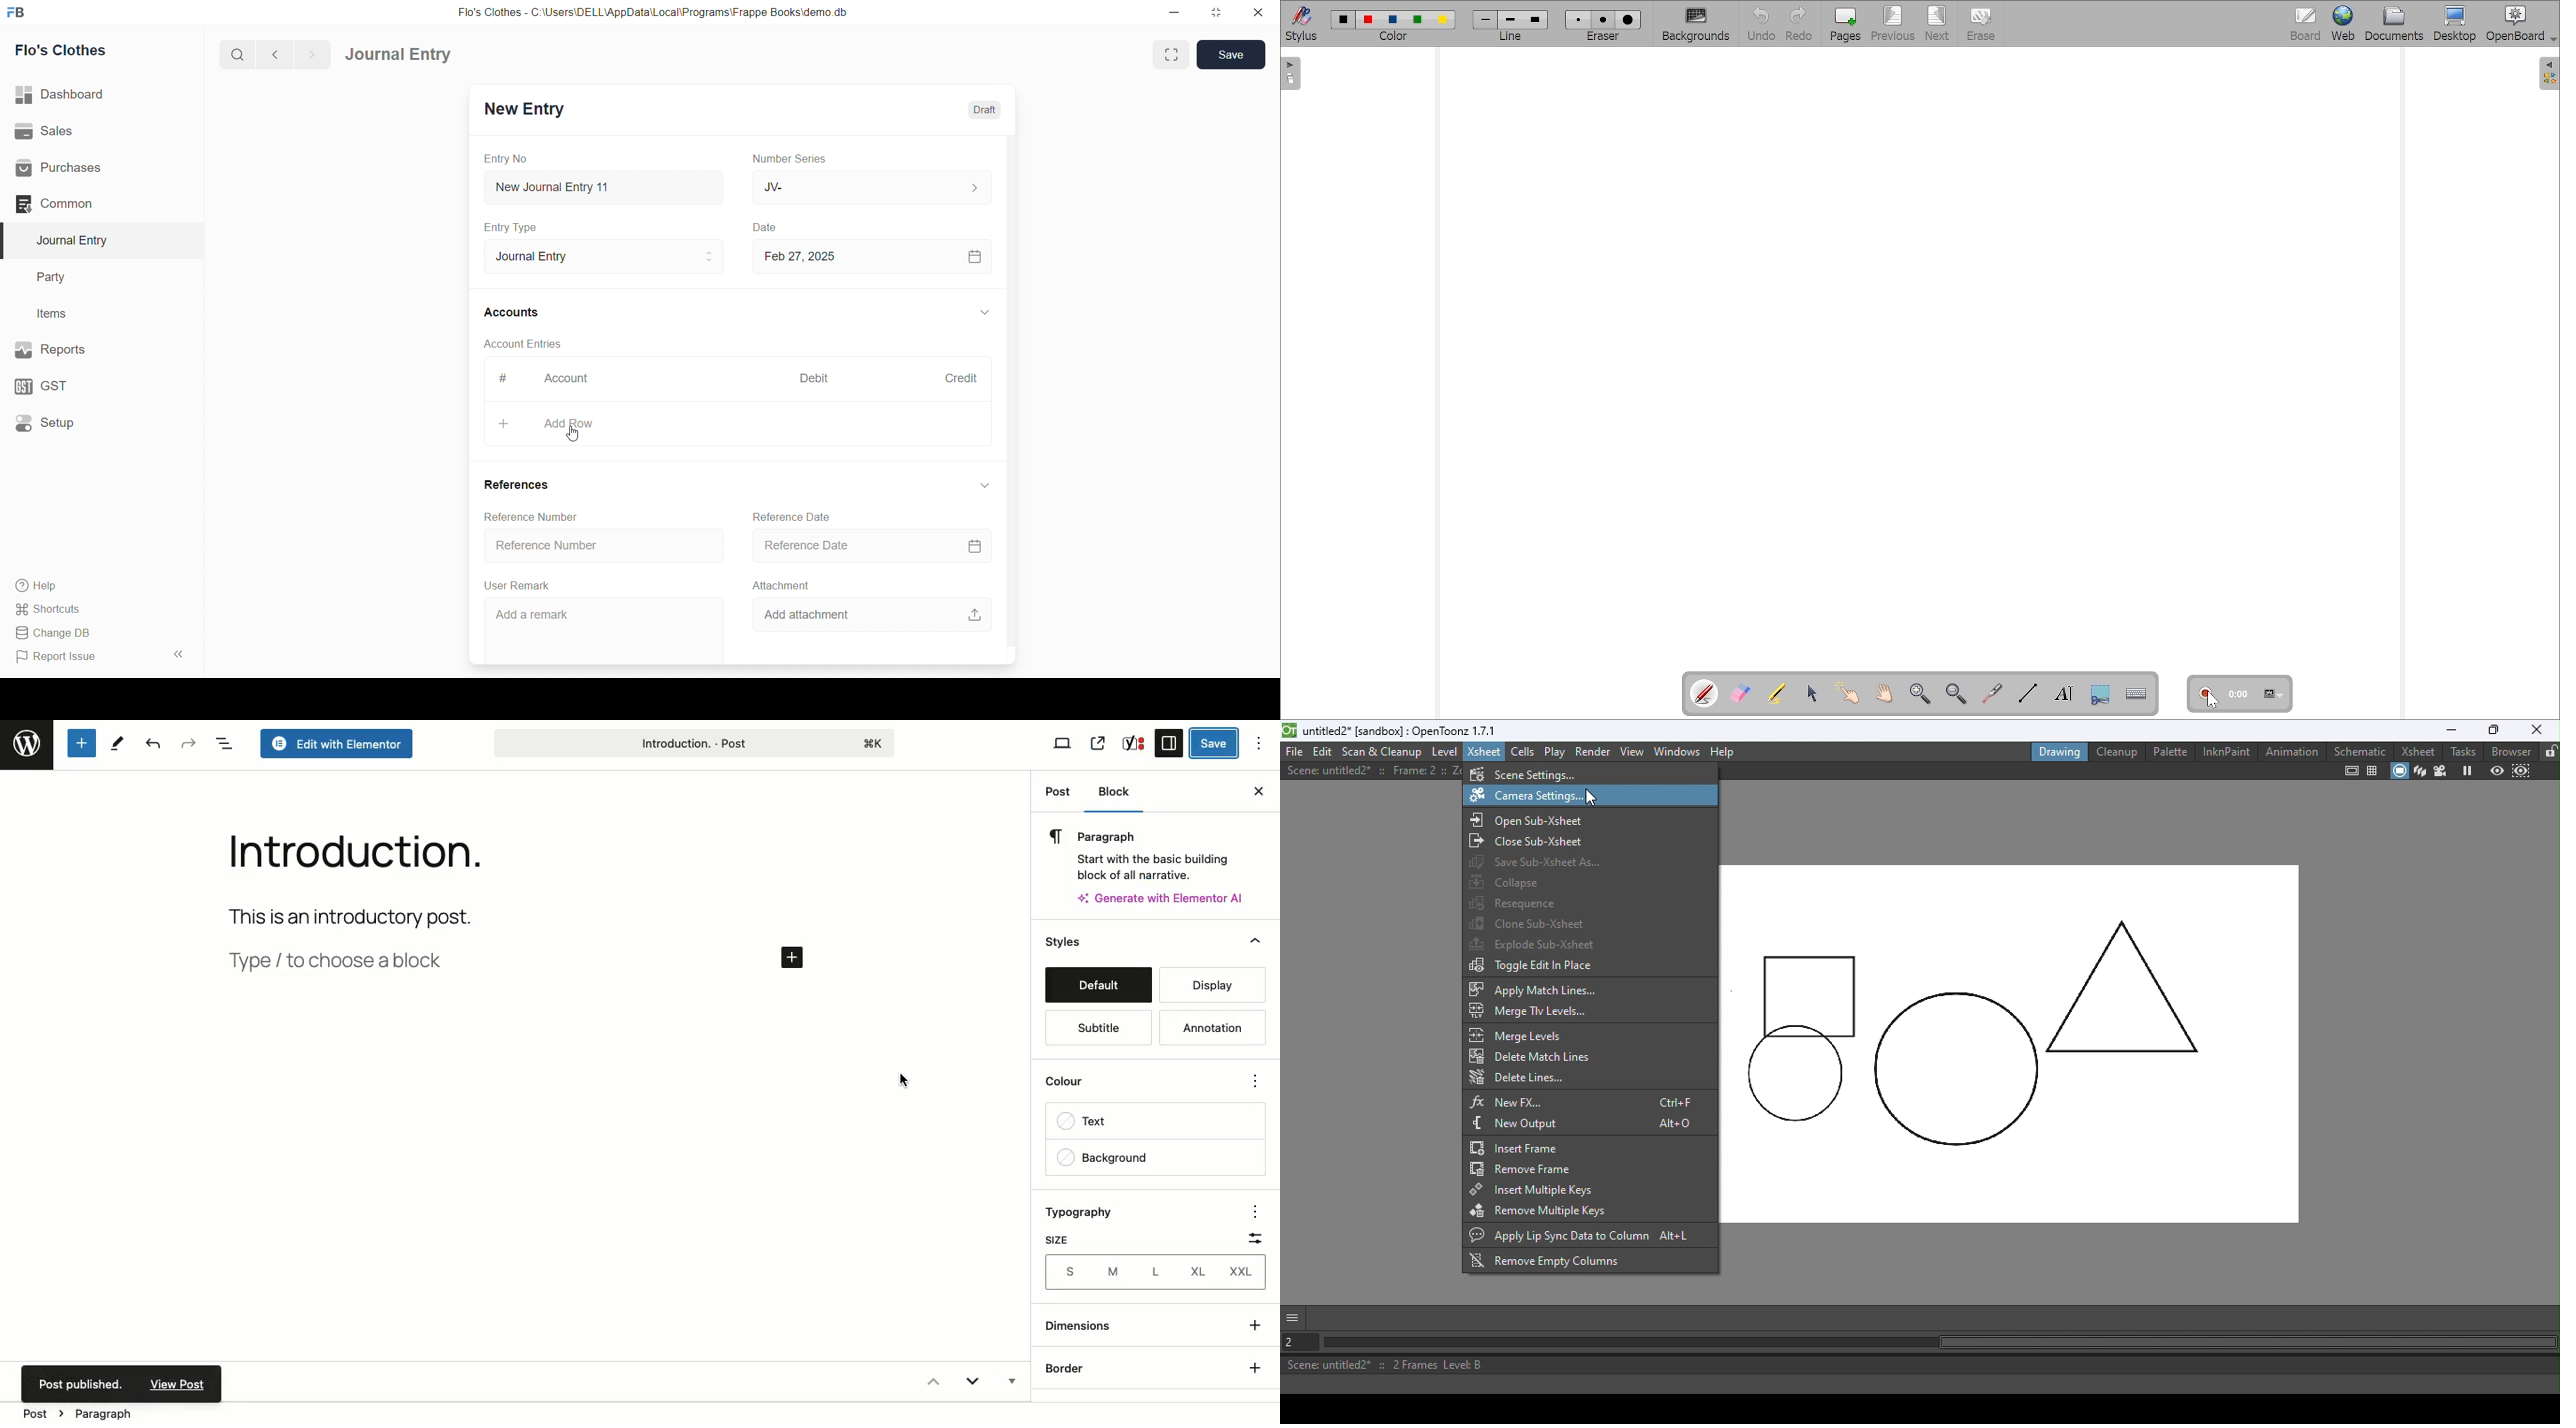  Describe the element at coordinates (1231, 55) in the screenshot. I see `Save` at that location.